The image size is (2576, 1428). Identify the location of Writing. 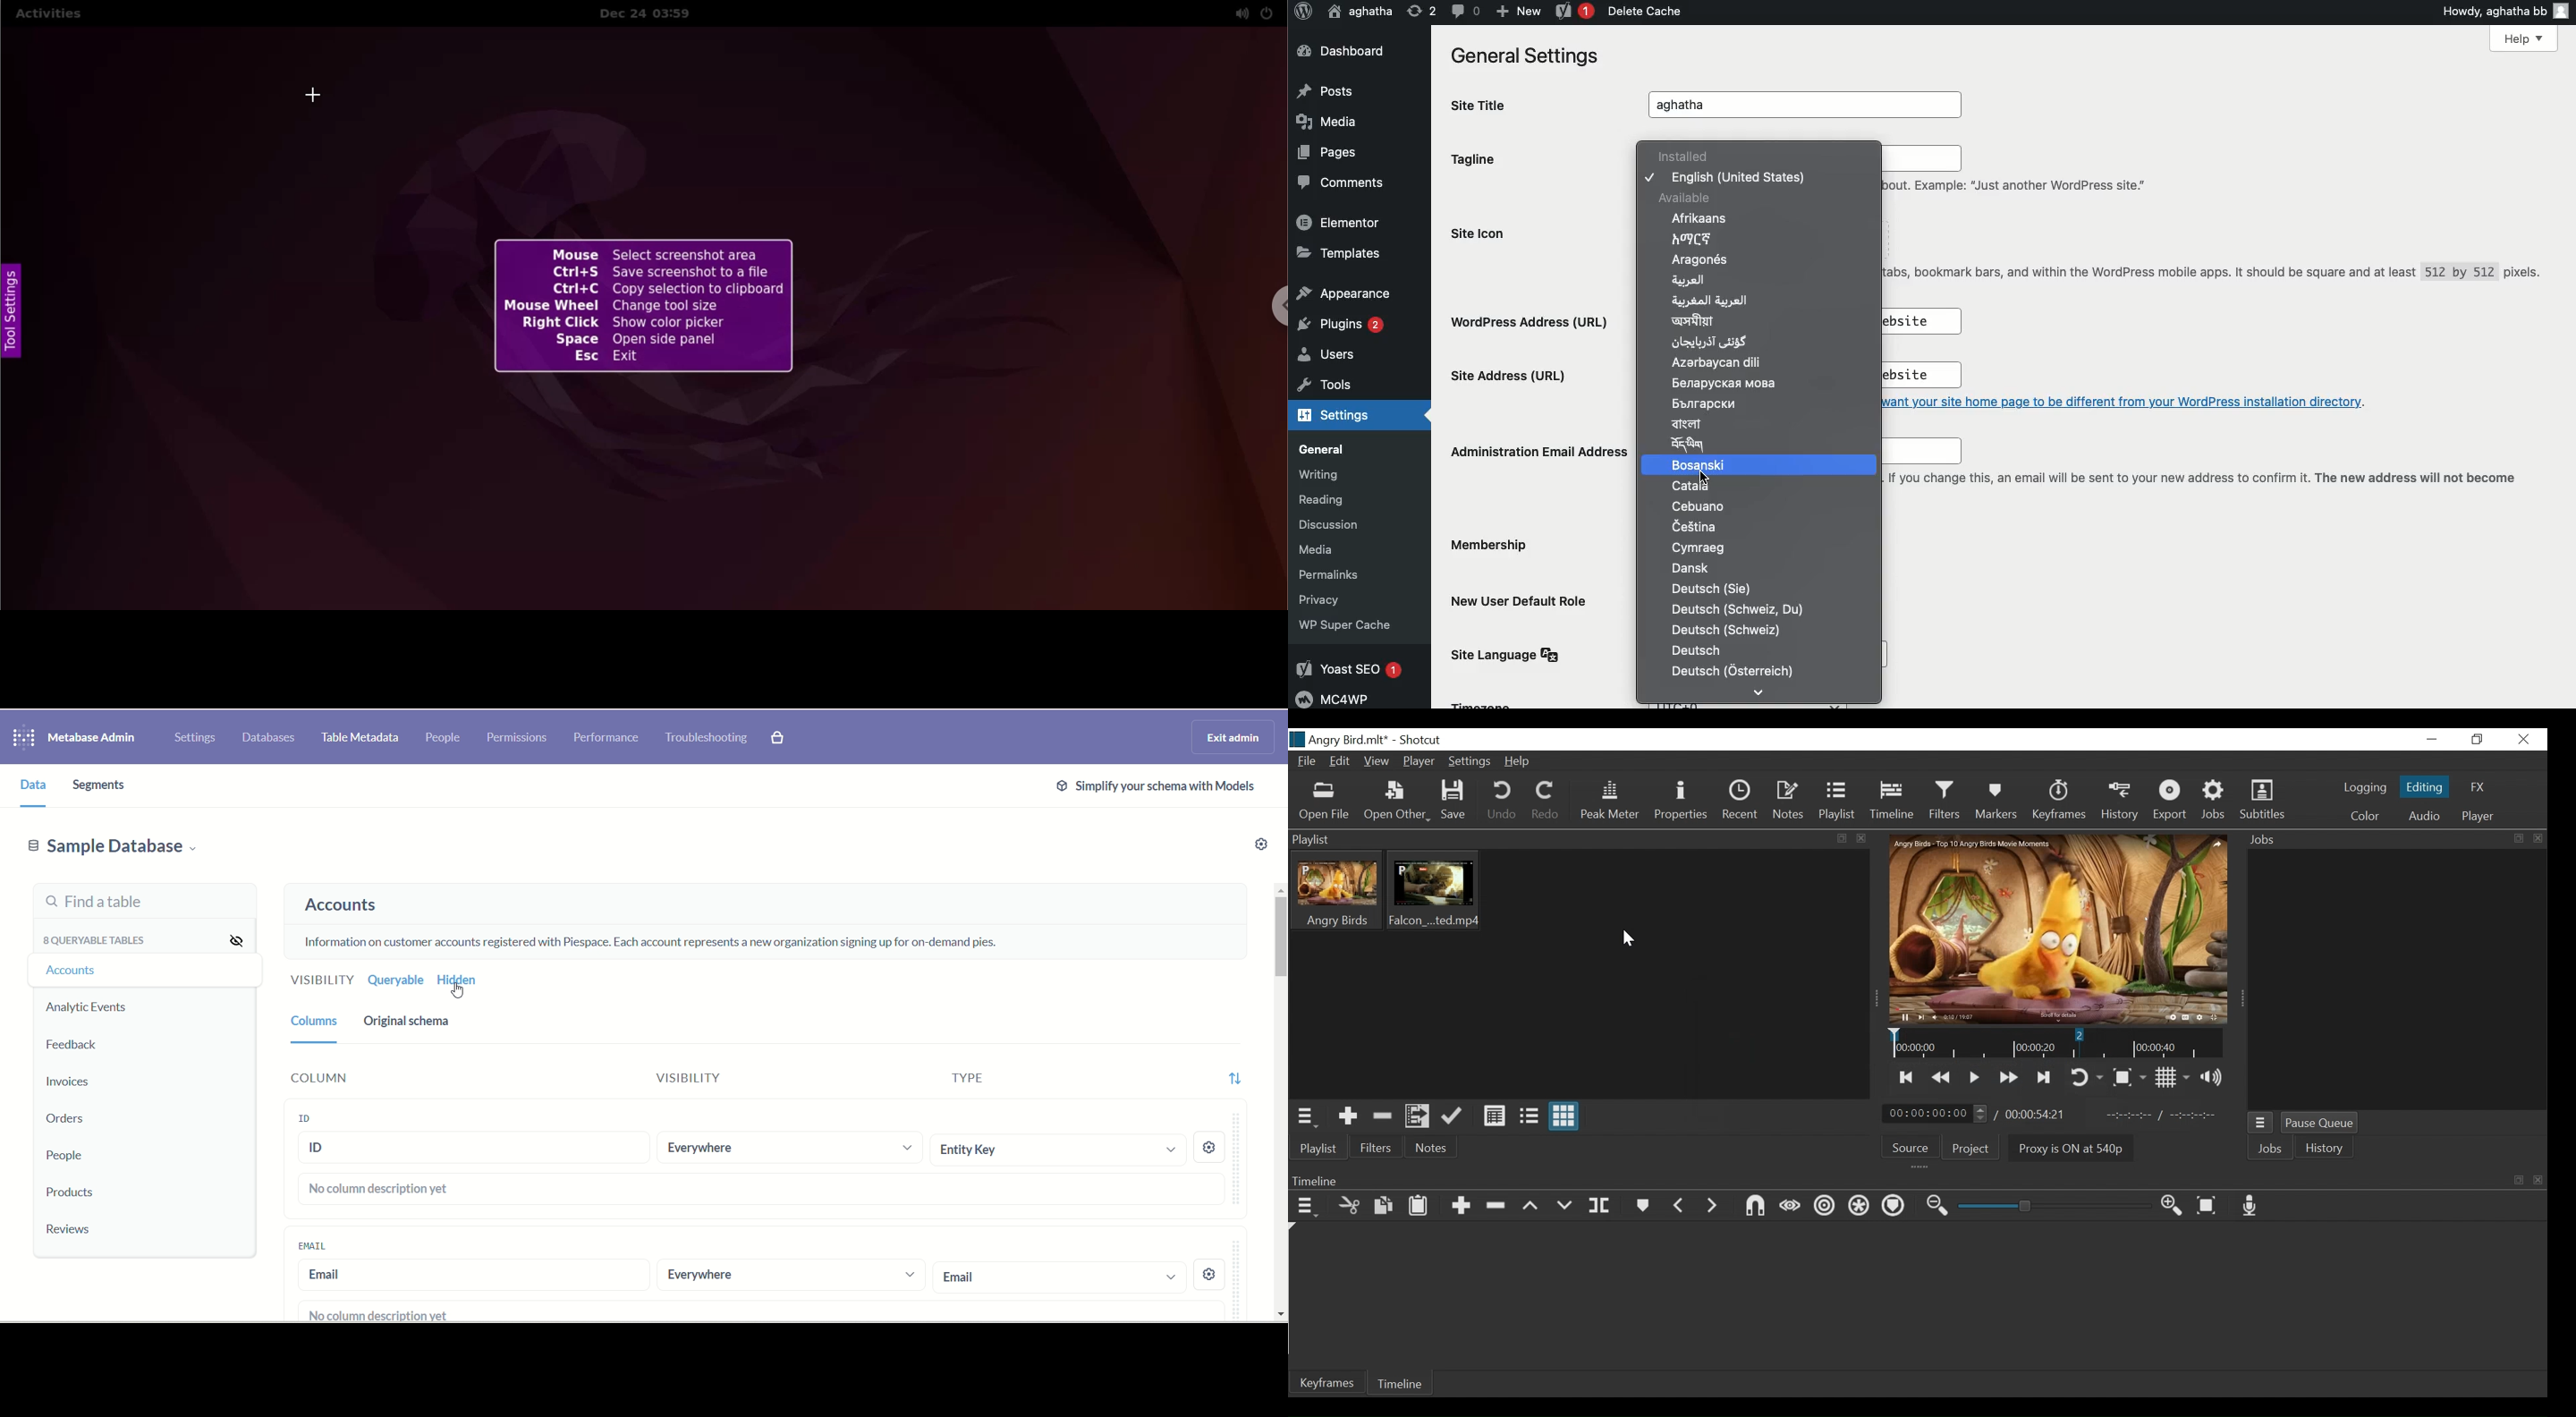
(1328, 474).